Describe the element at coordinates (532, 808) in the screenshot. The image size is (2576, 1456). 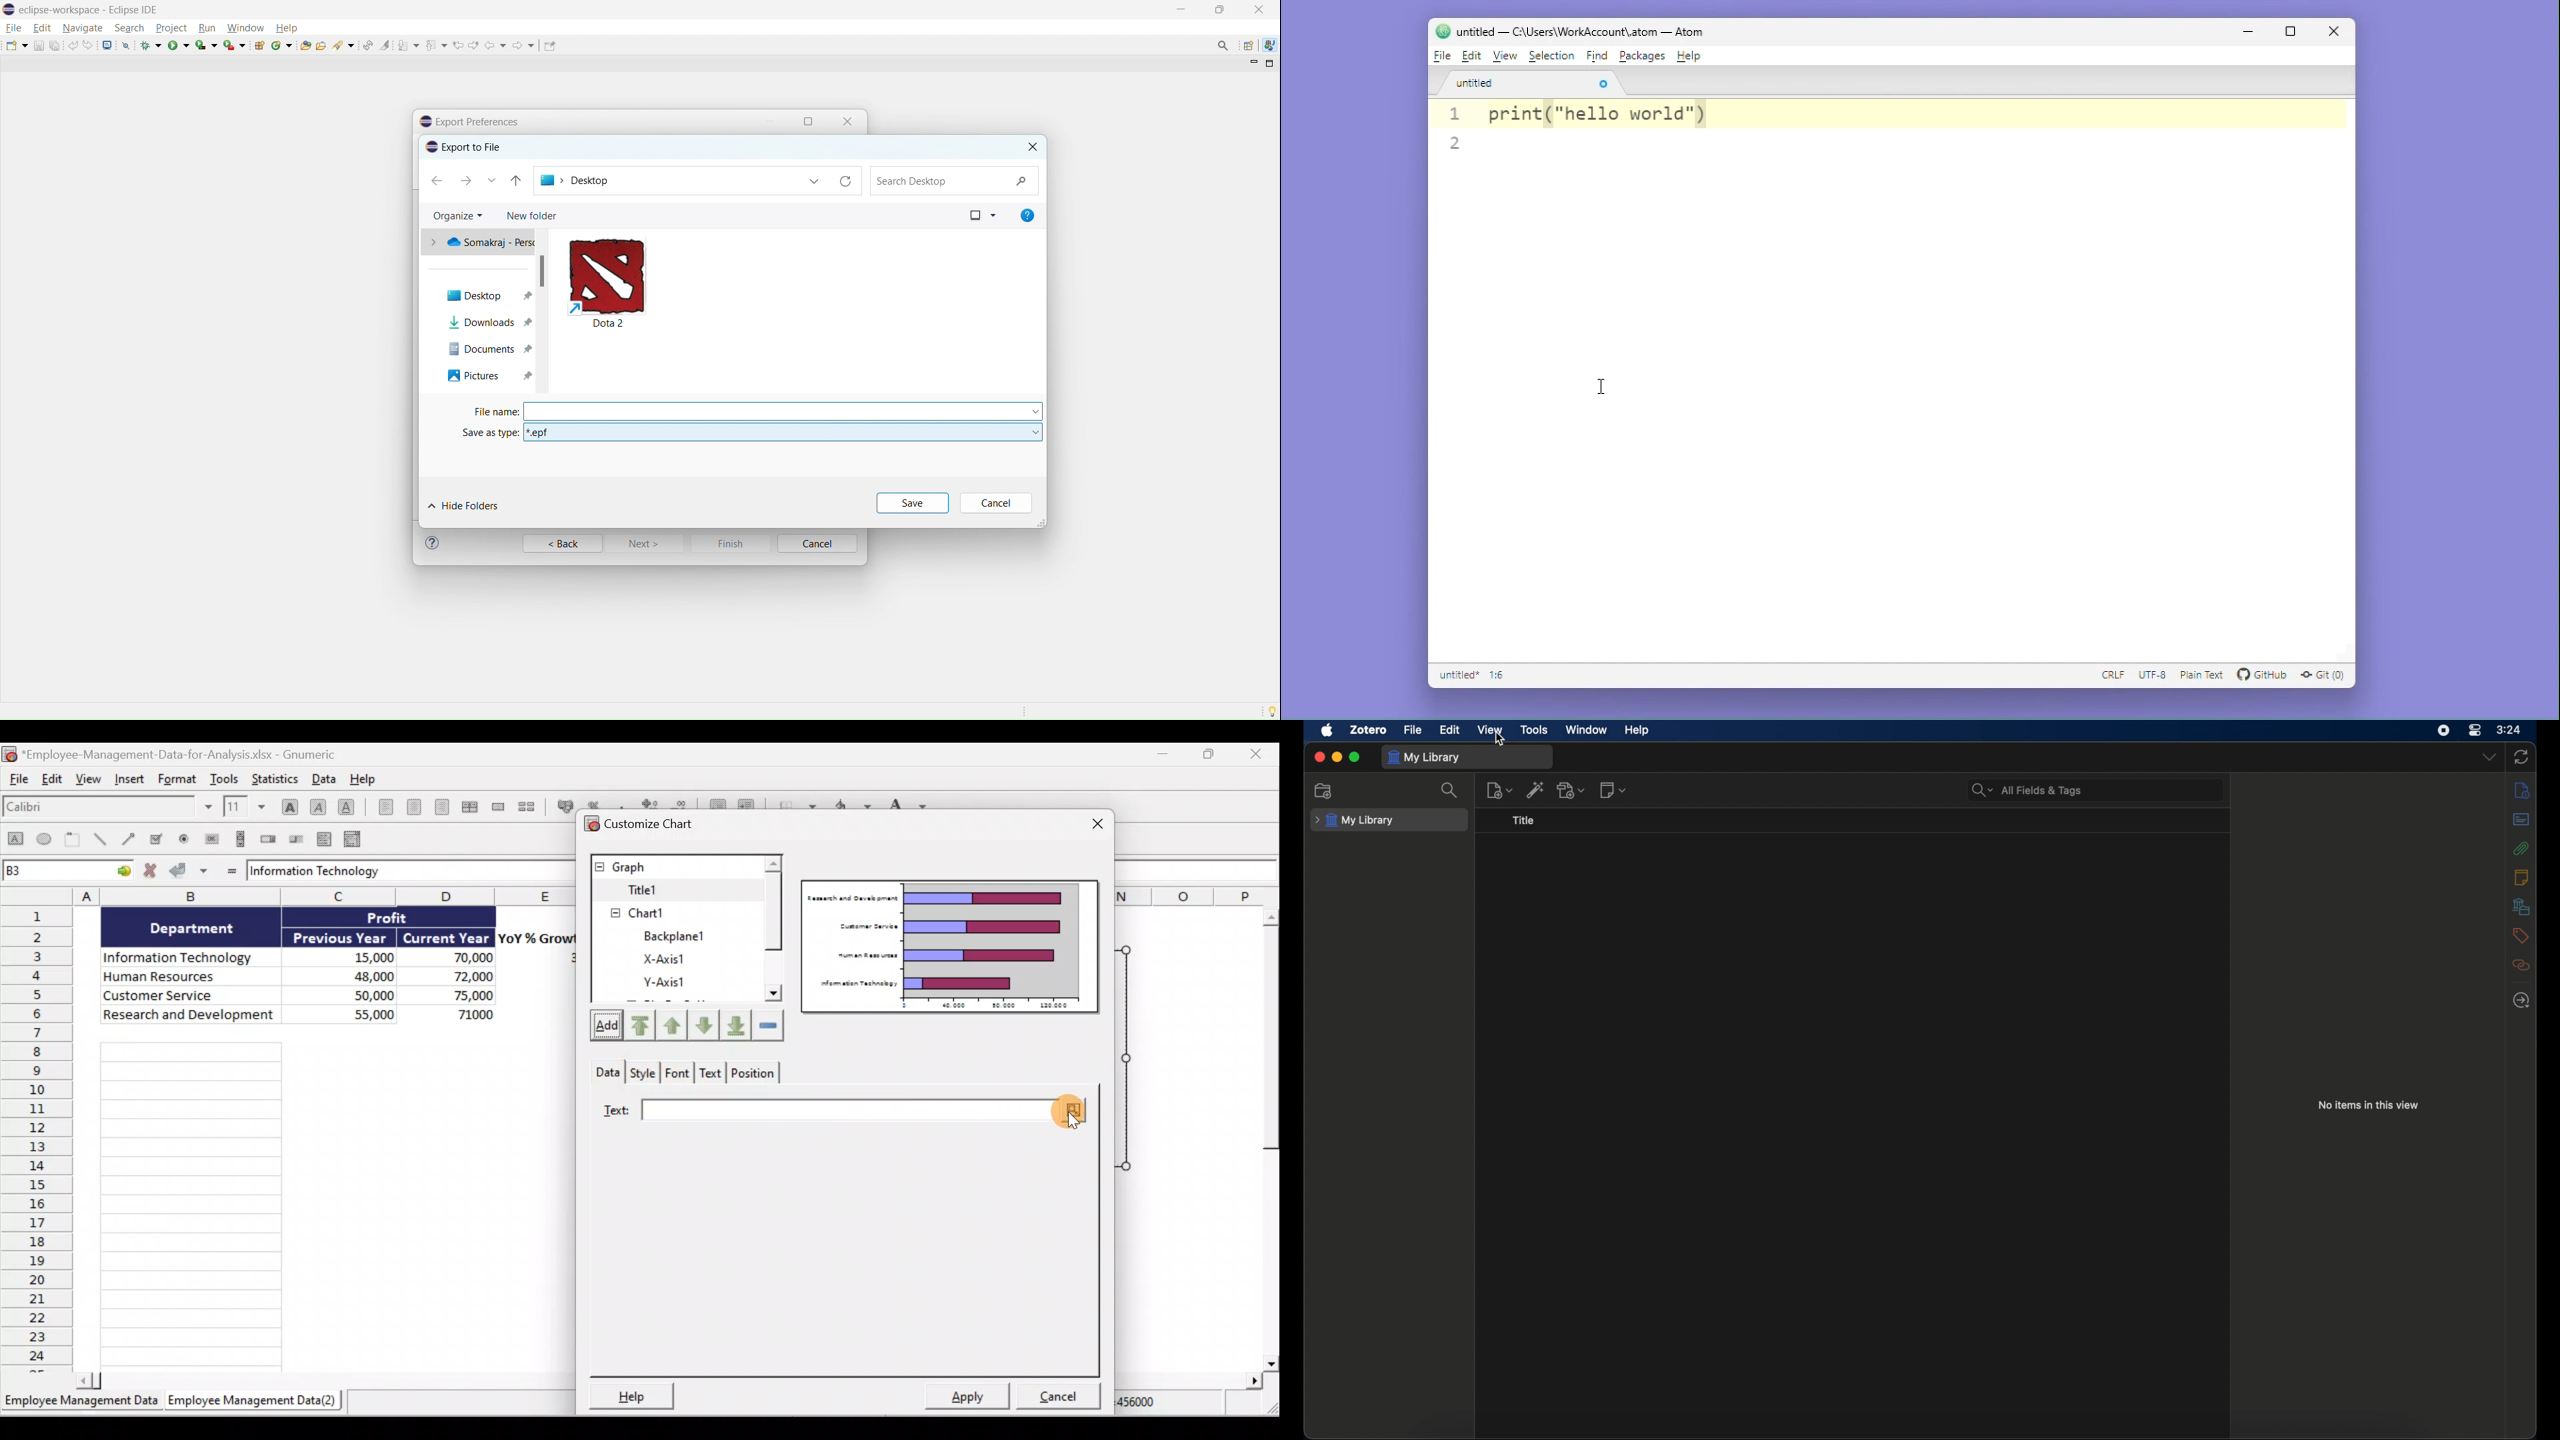
I see `Split a merged range of cells` at that location.